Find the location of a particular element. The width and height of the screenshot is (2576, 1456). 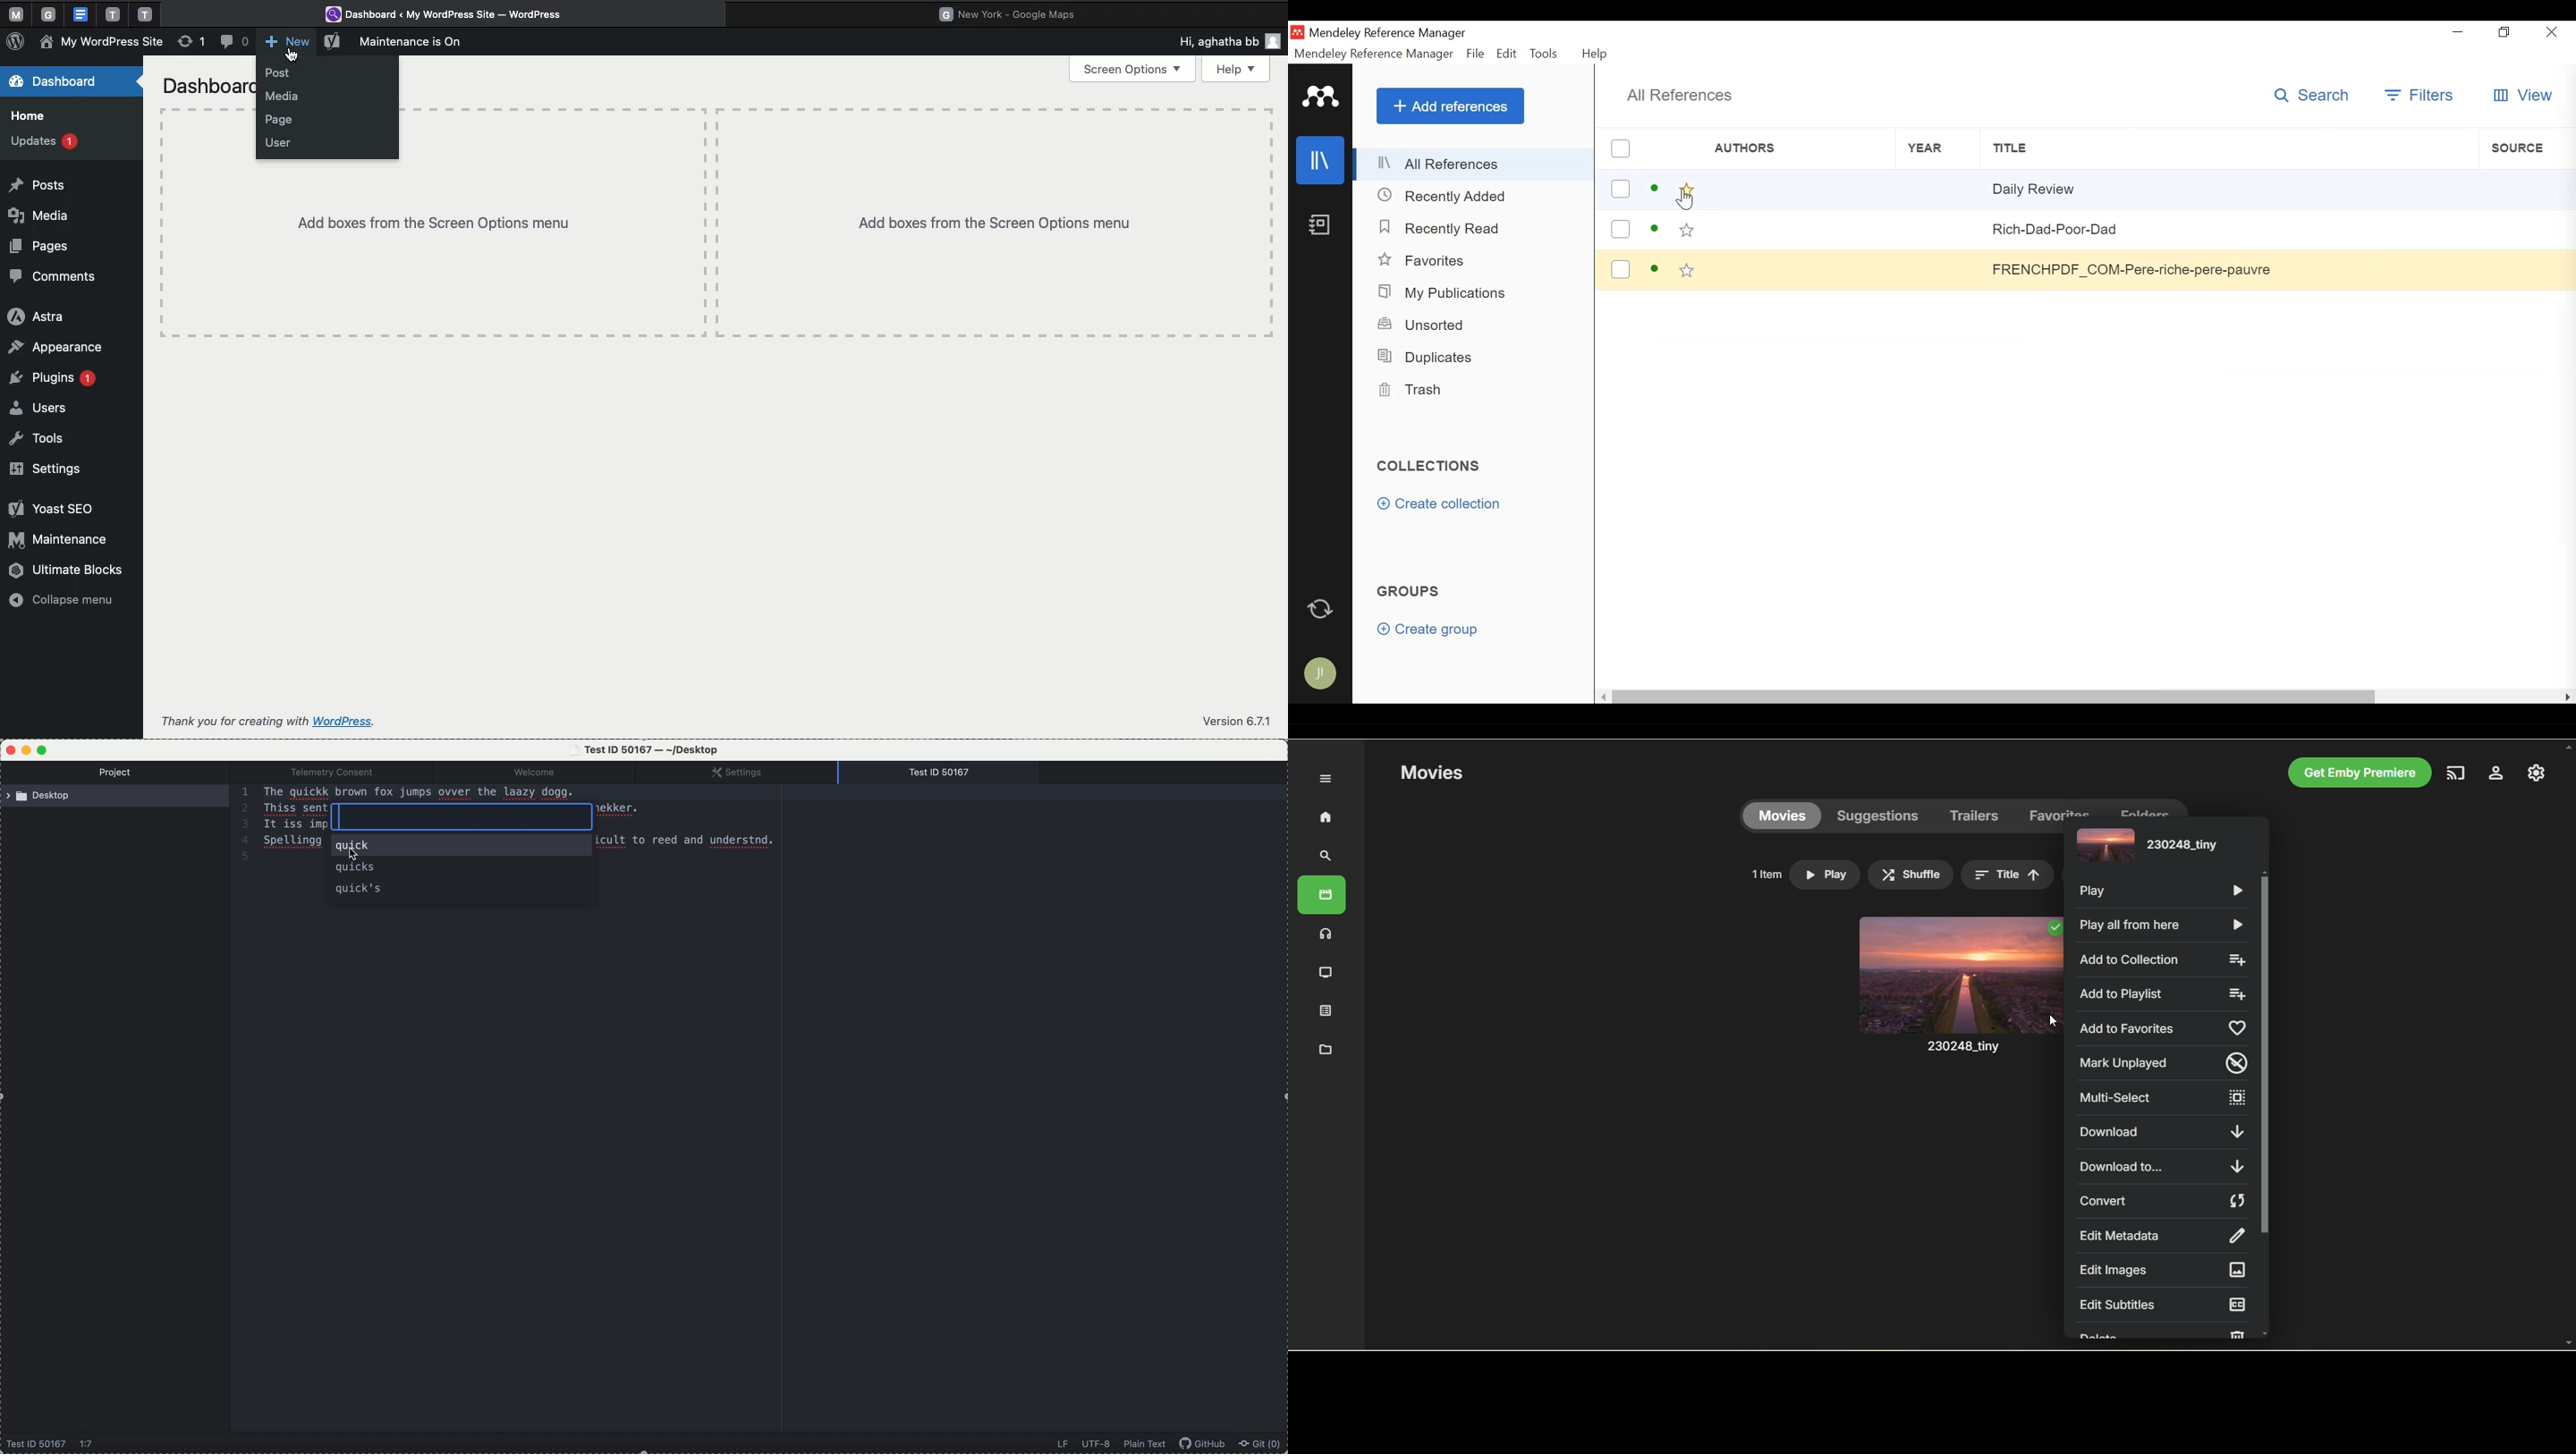

home is located at coordinates (1325, 816).